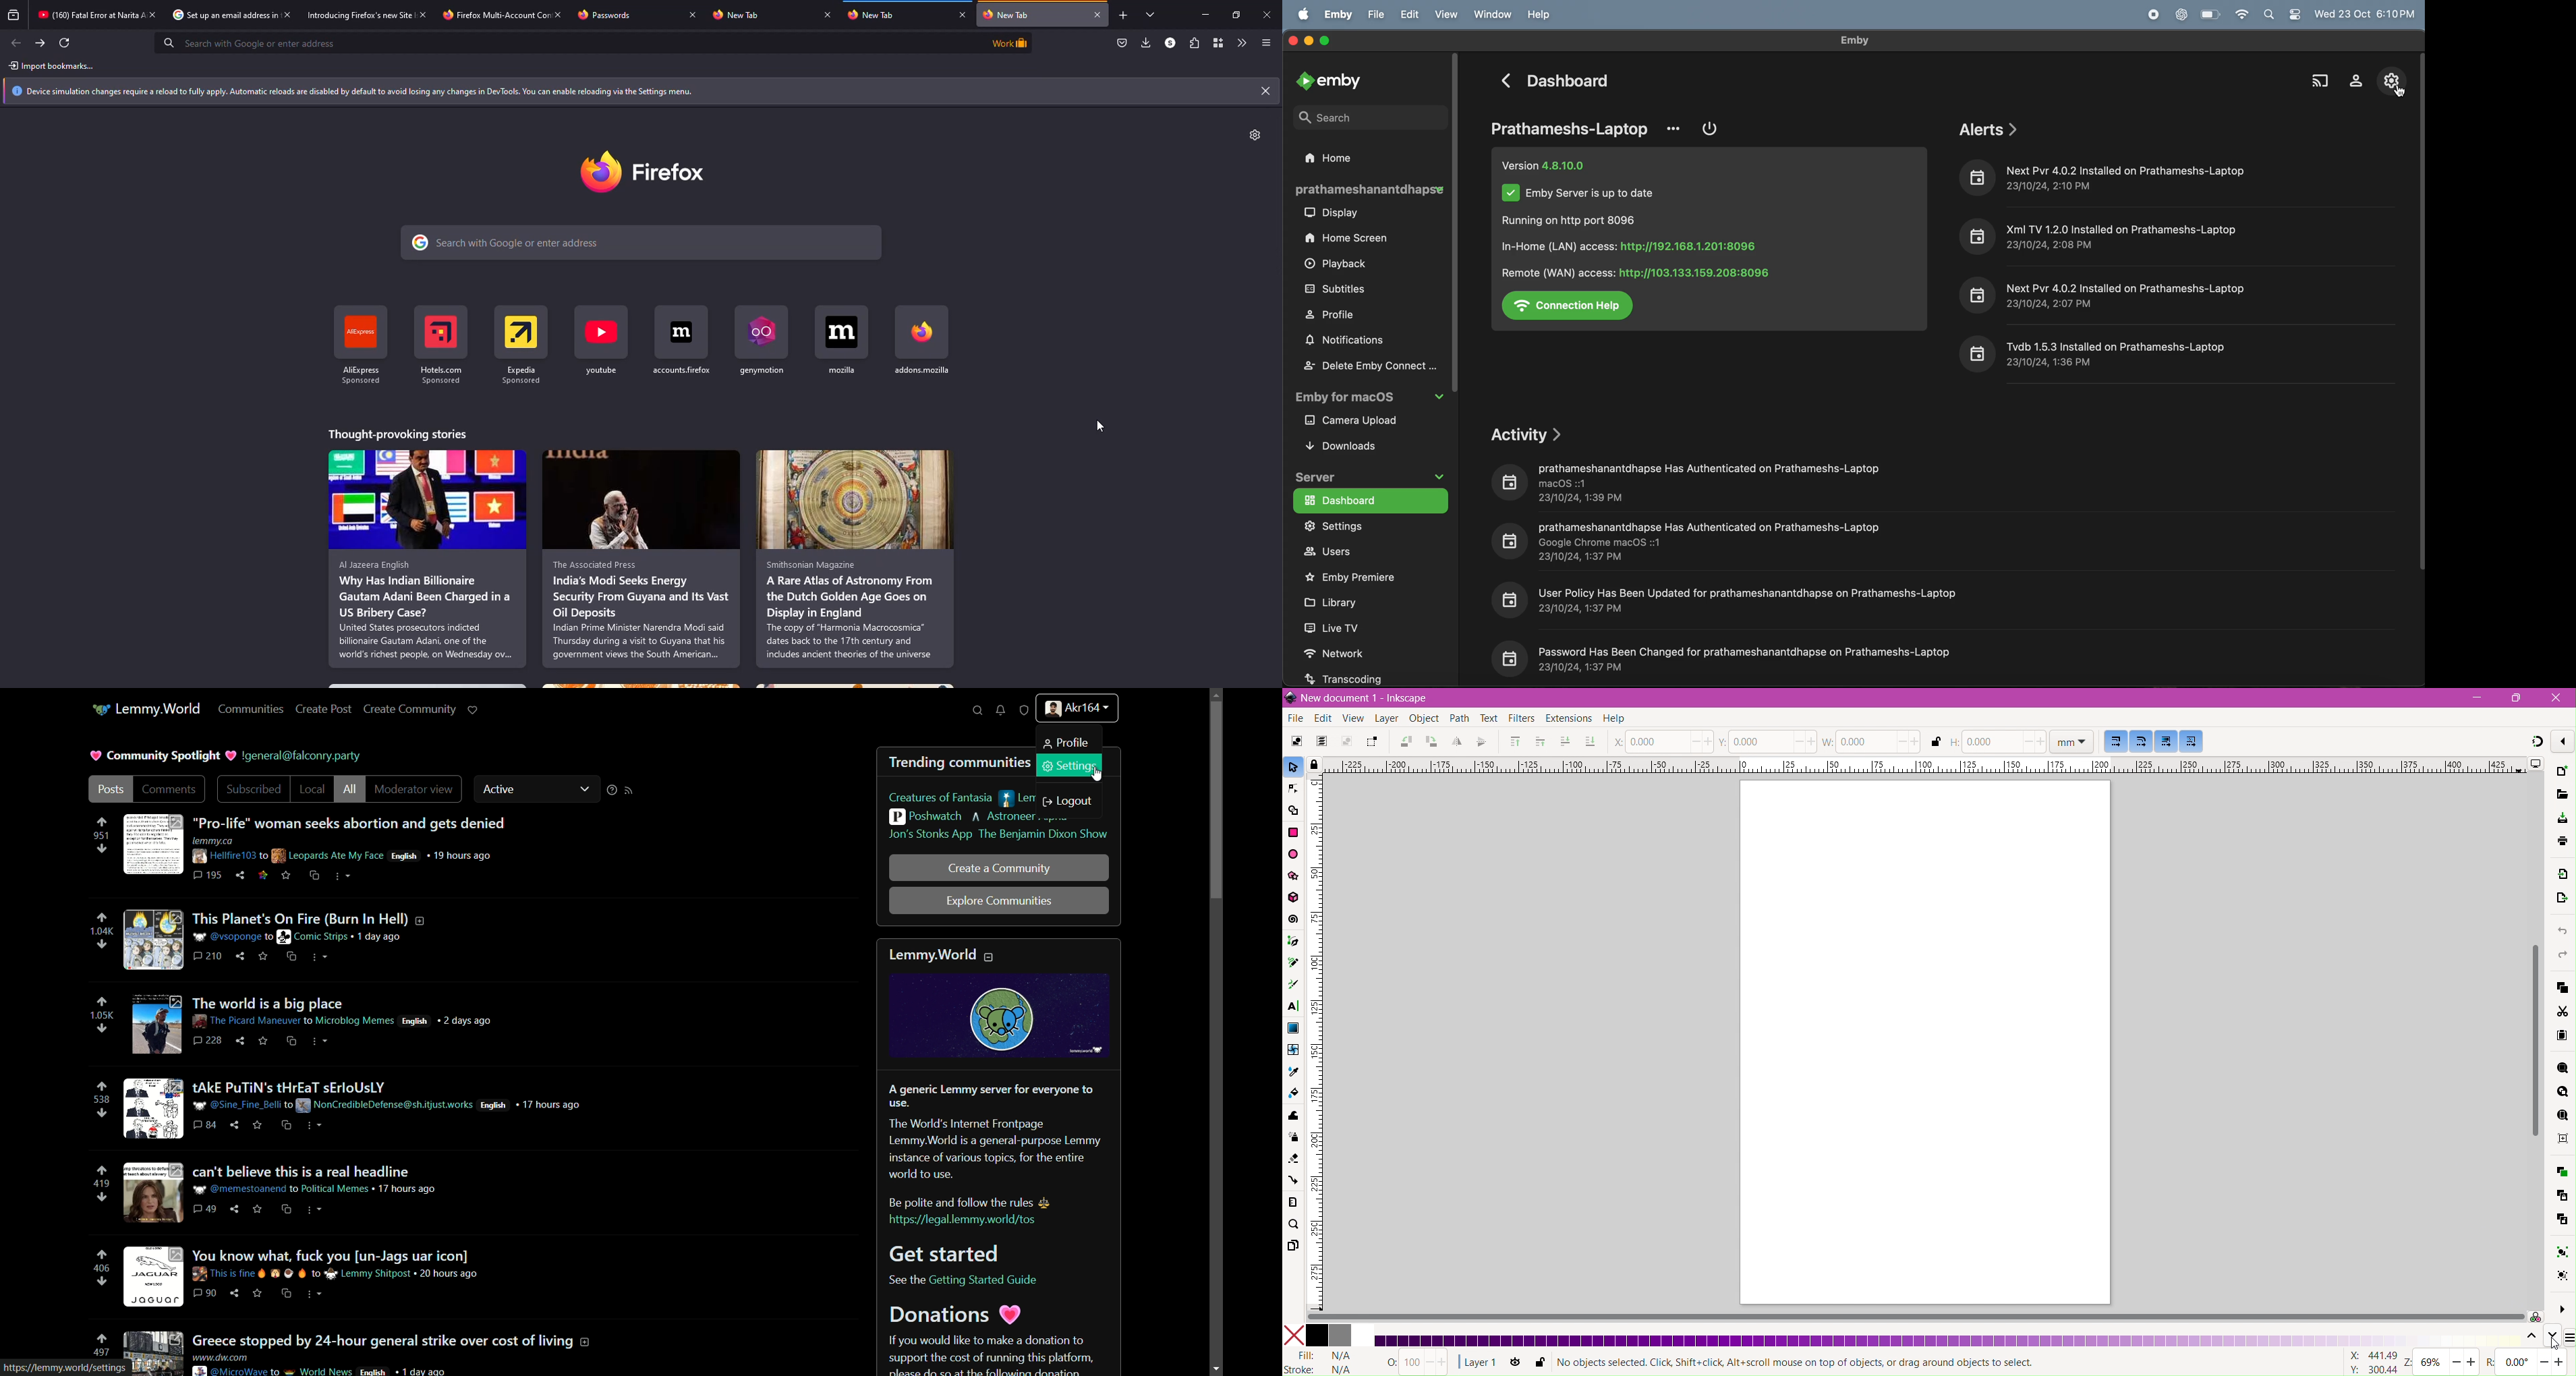  Describe the element at coordinates (1019, 817) in the screenshot. I see `astroneer alpha` at that location.